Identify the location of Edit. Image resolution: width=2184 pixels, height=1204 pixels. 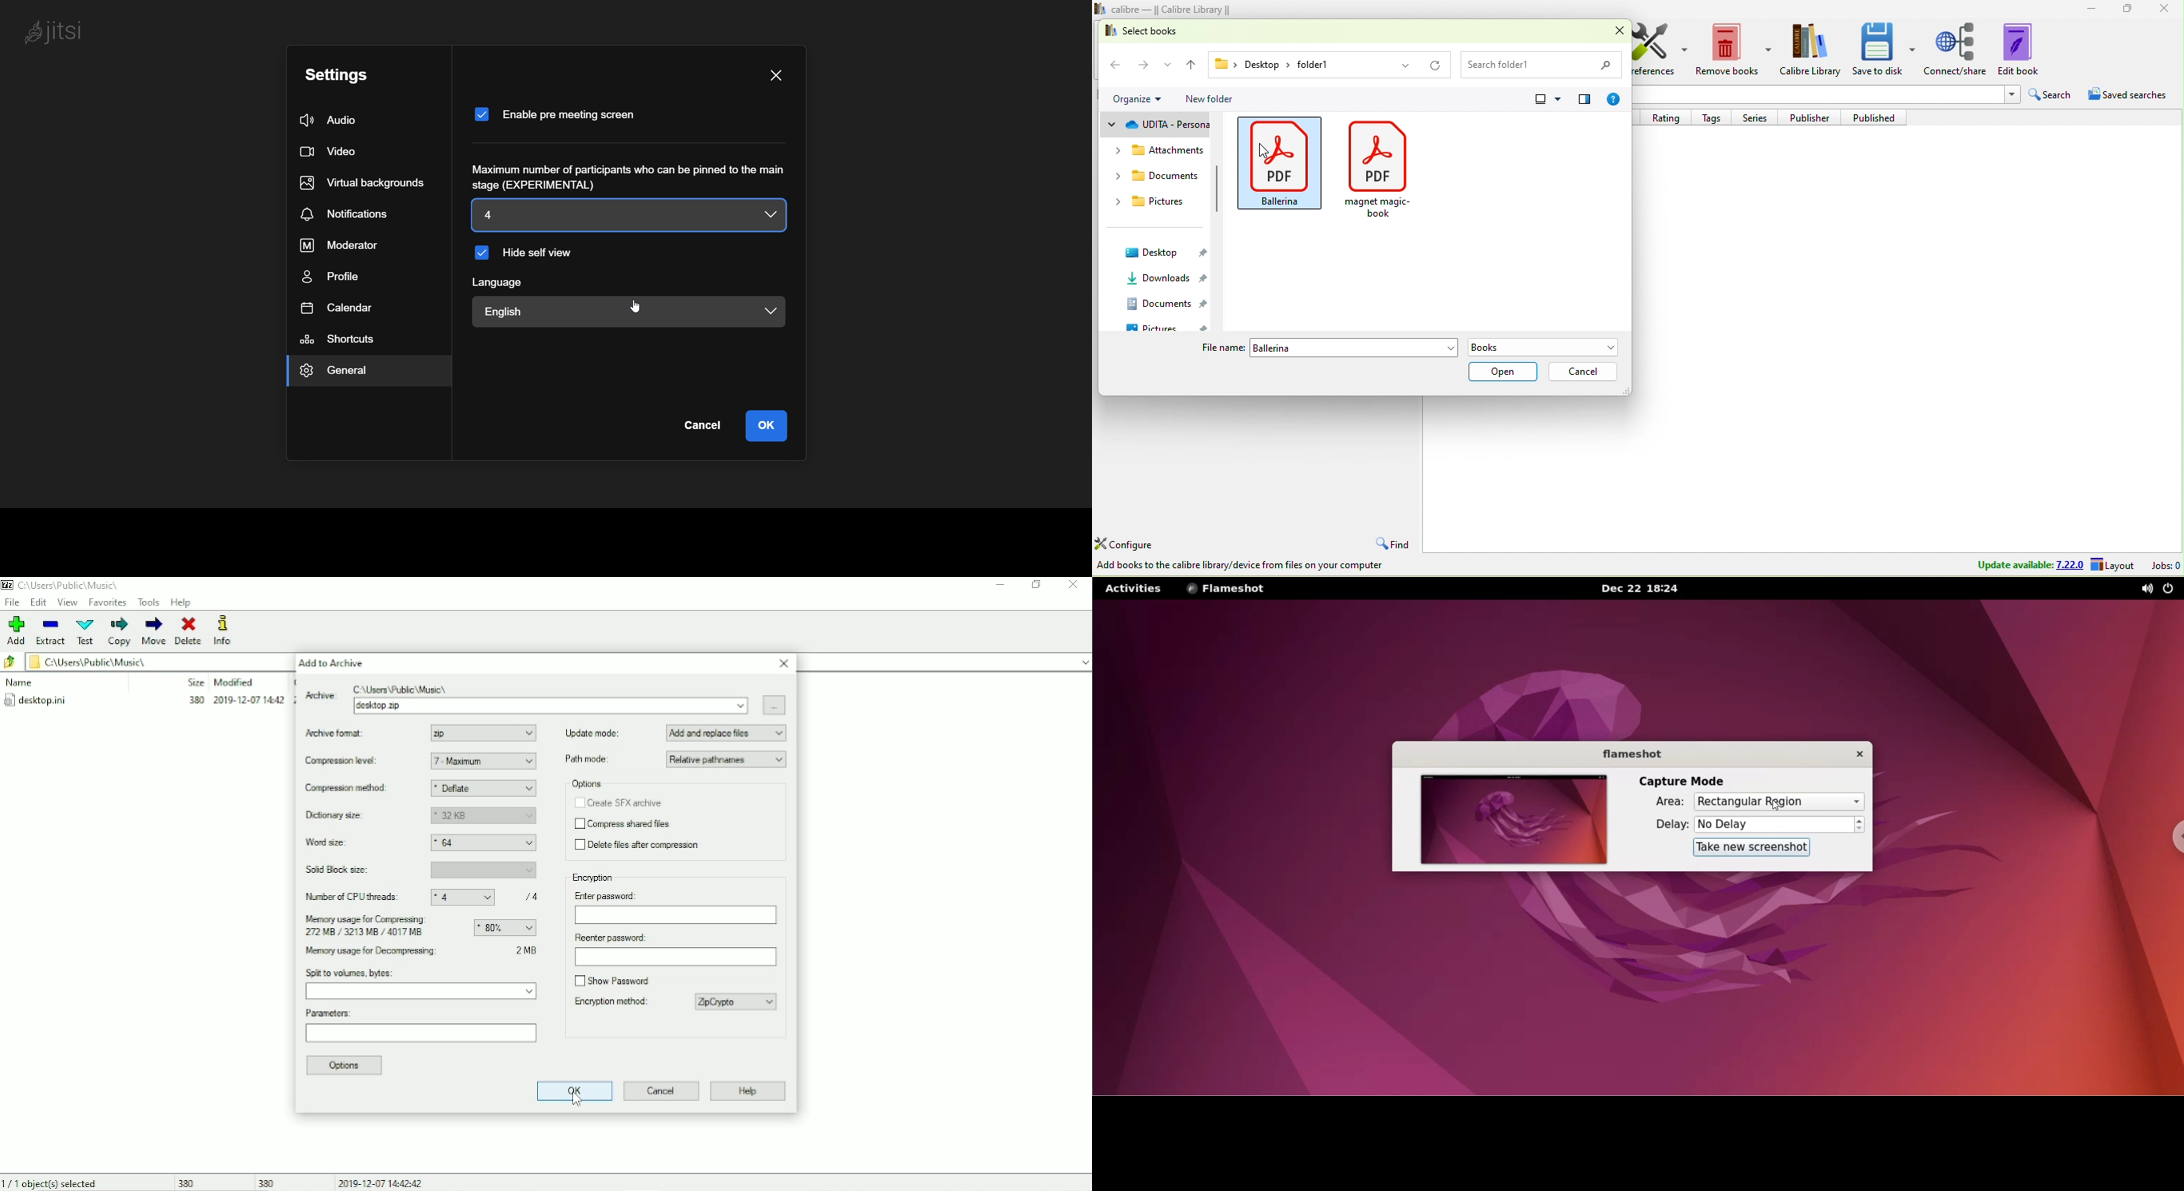
(39, 602).